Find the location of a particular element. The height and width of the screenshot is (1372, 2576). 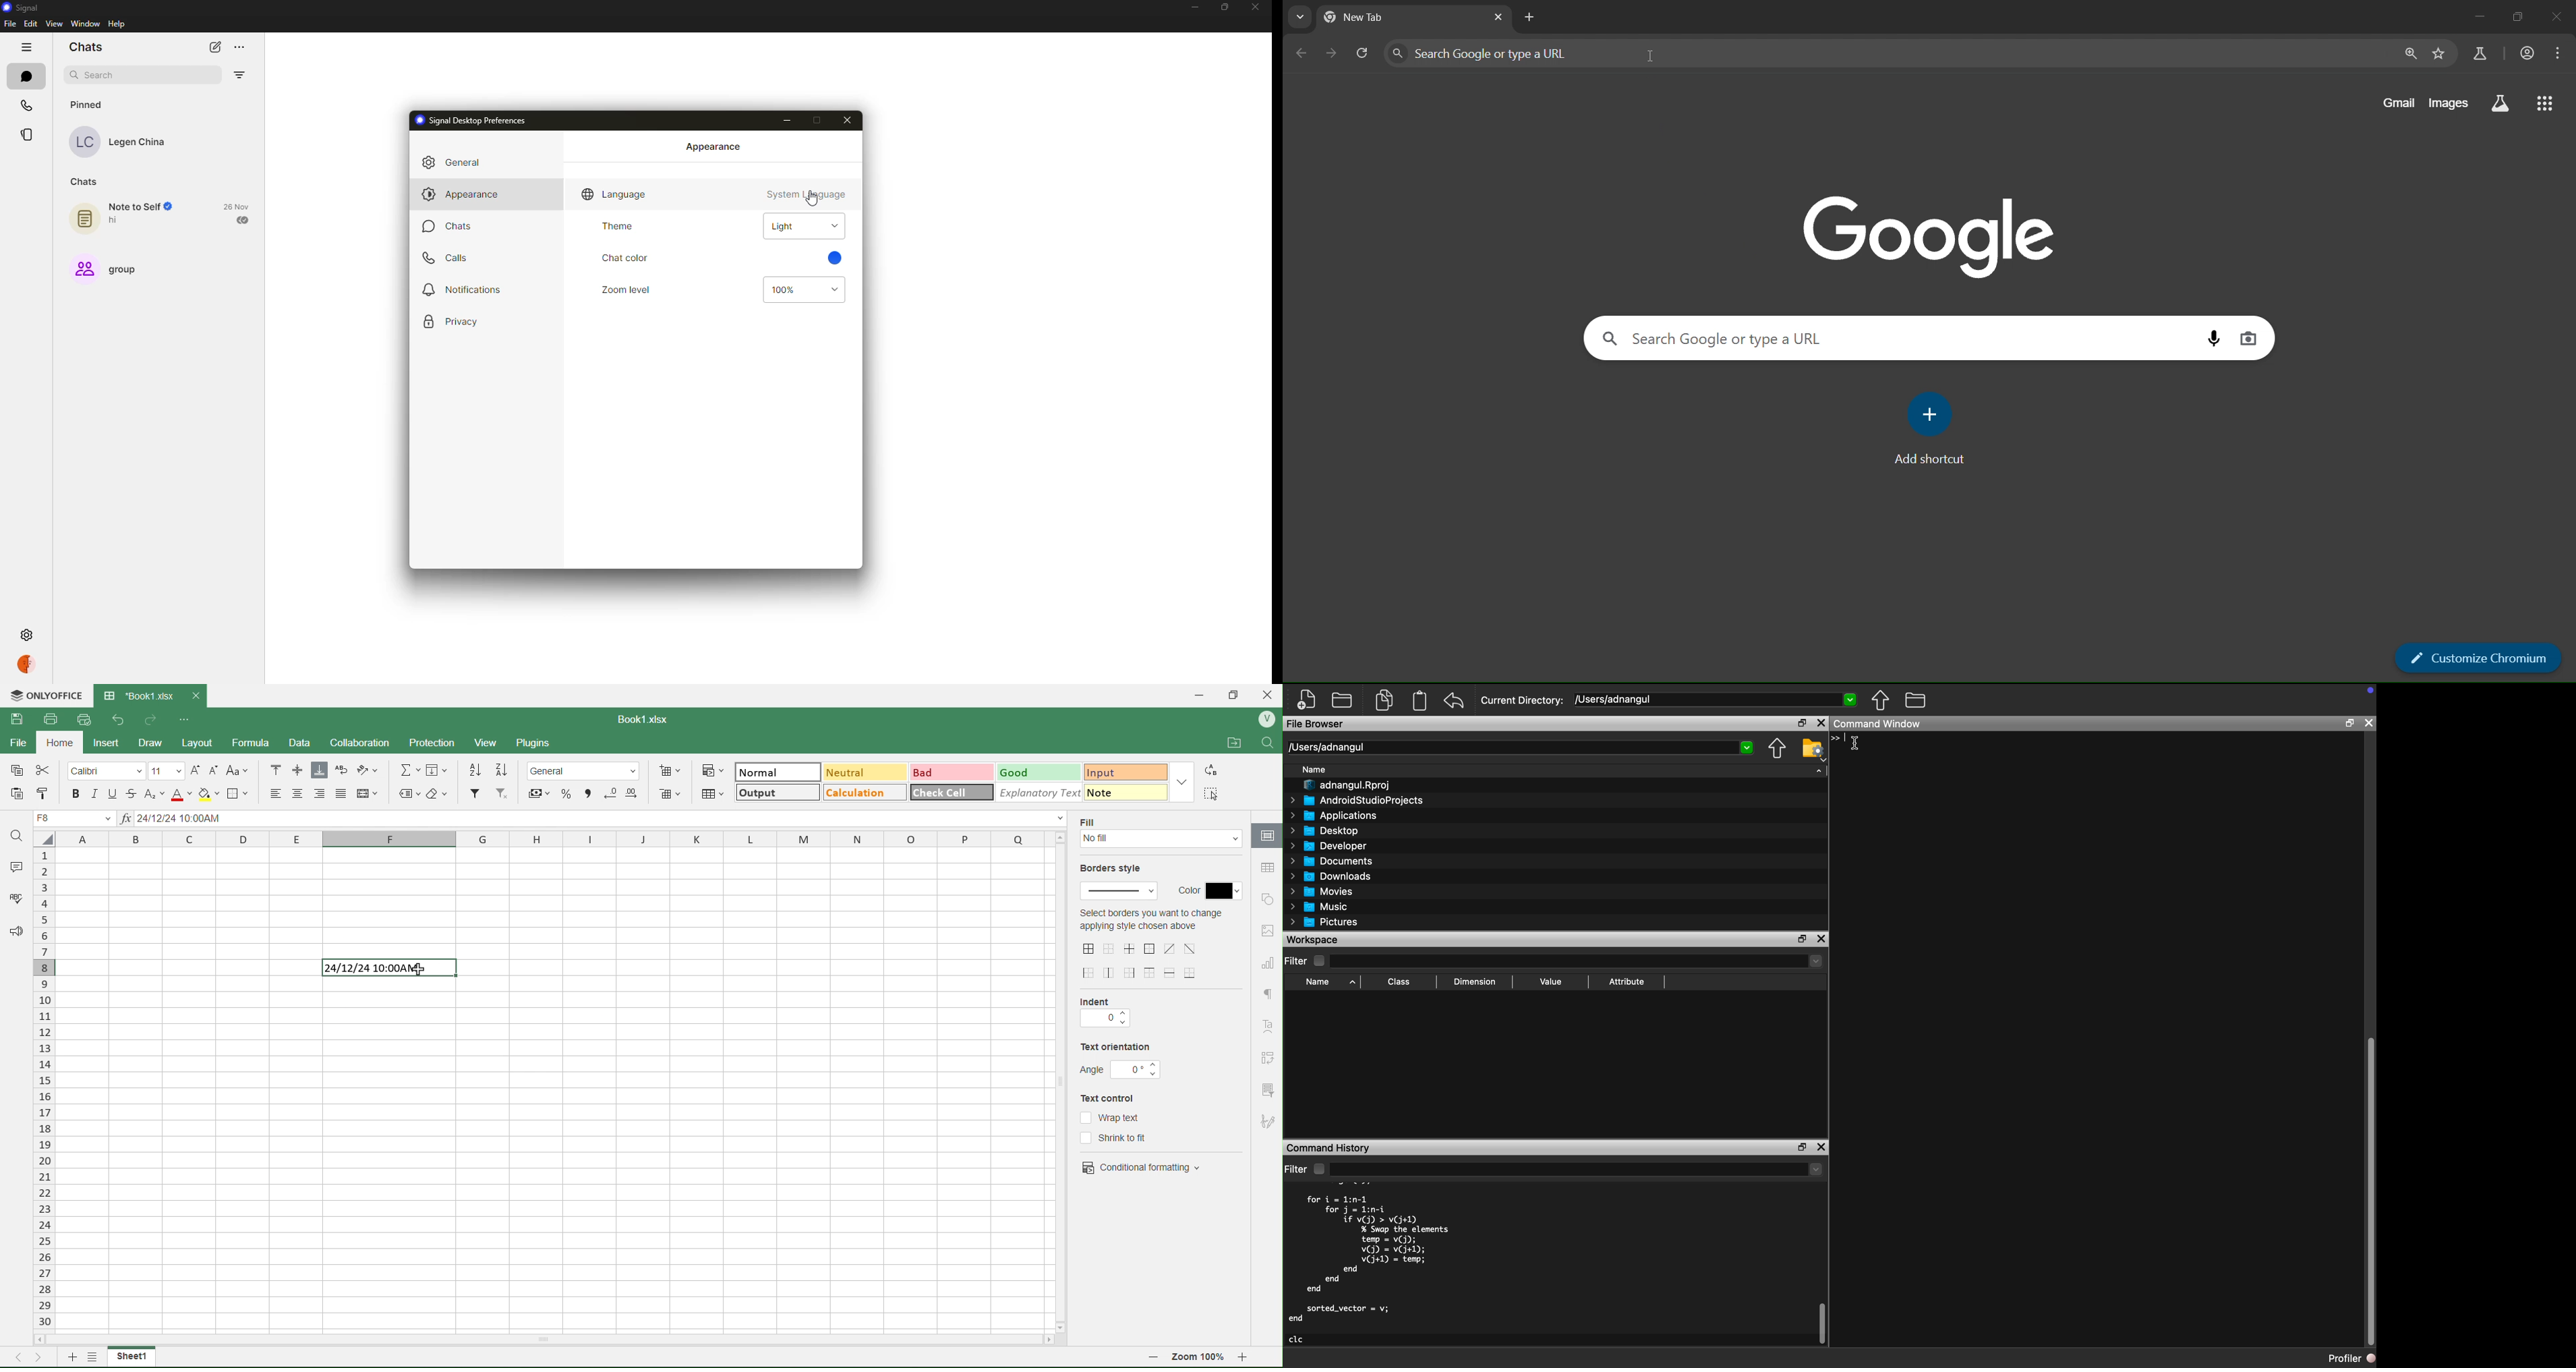

general is located at coordinates (461, 163).